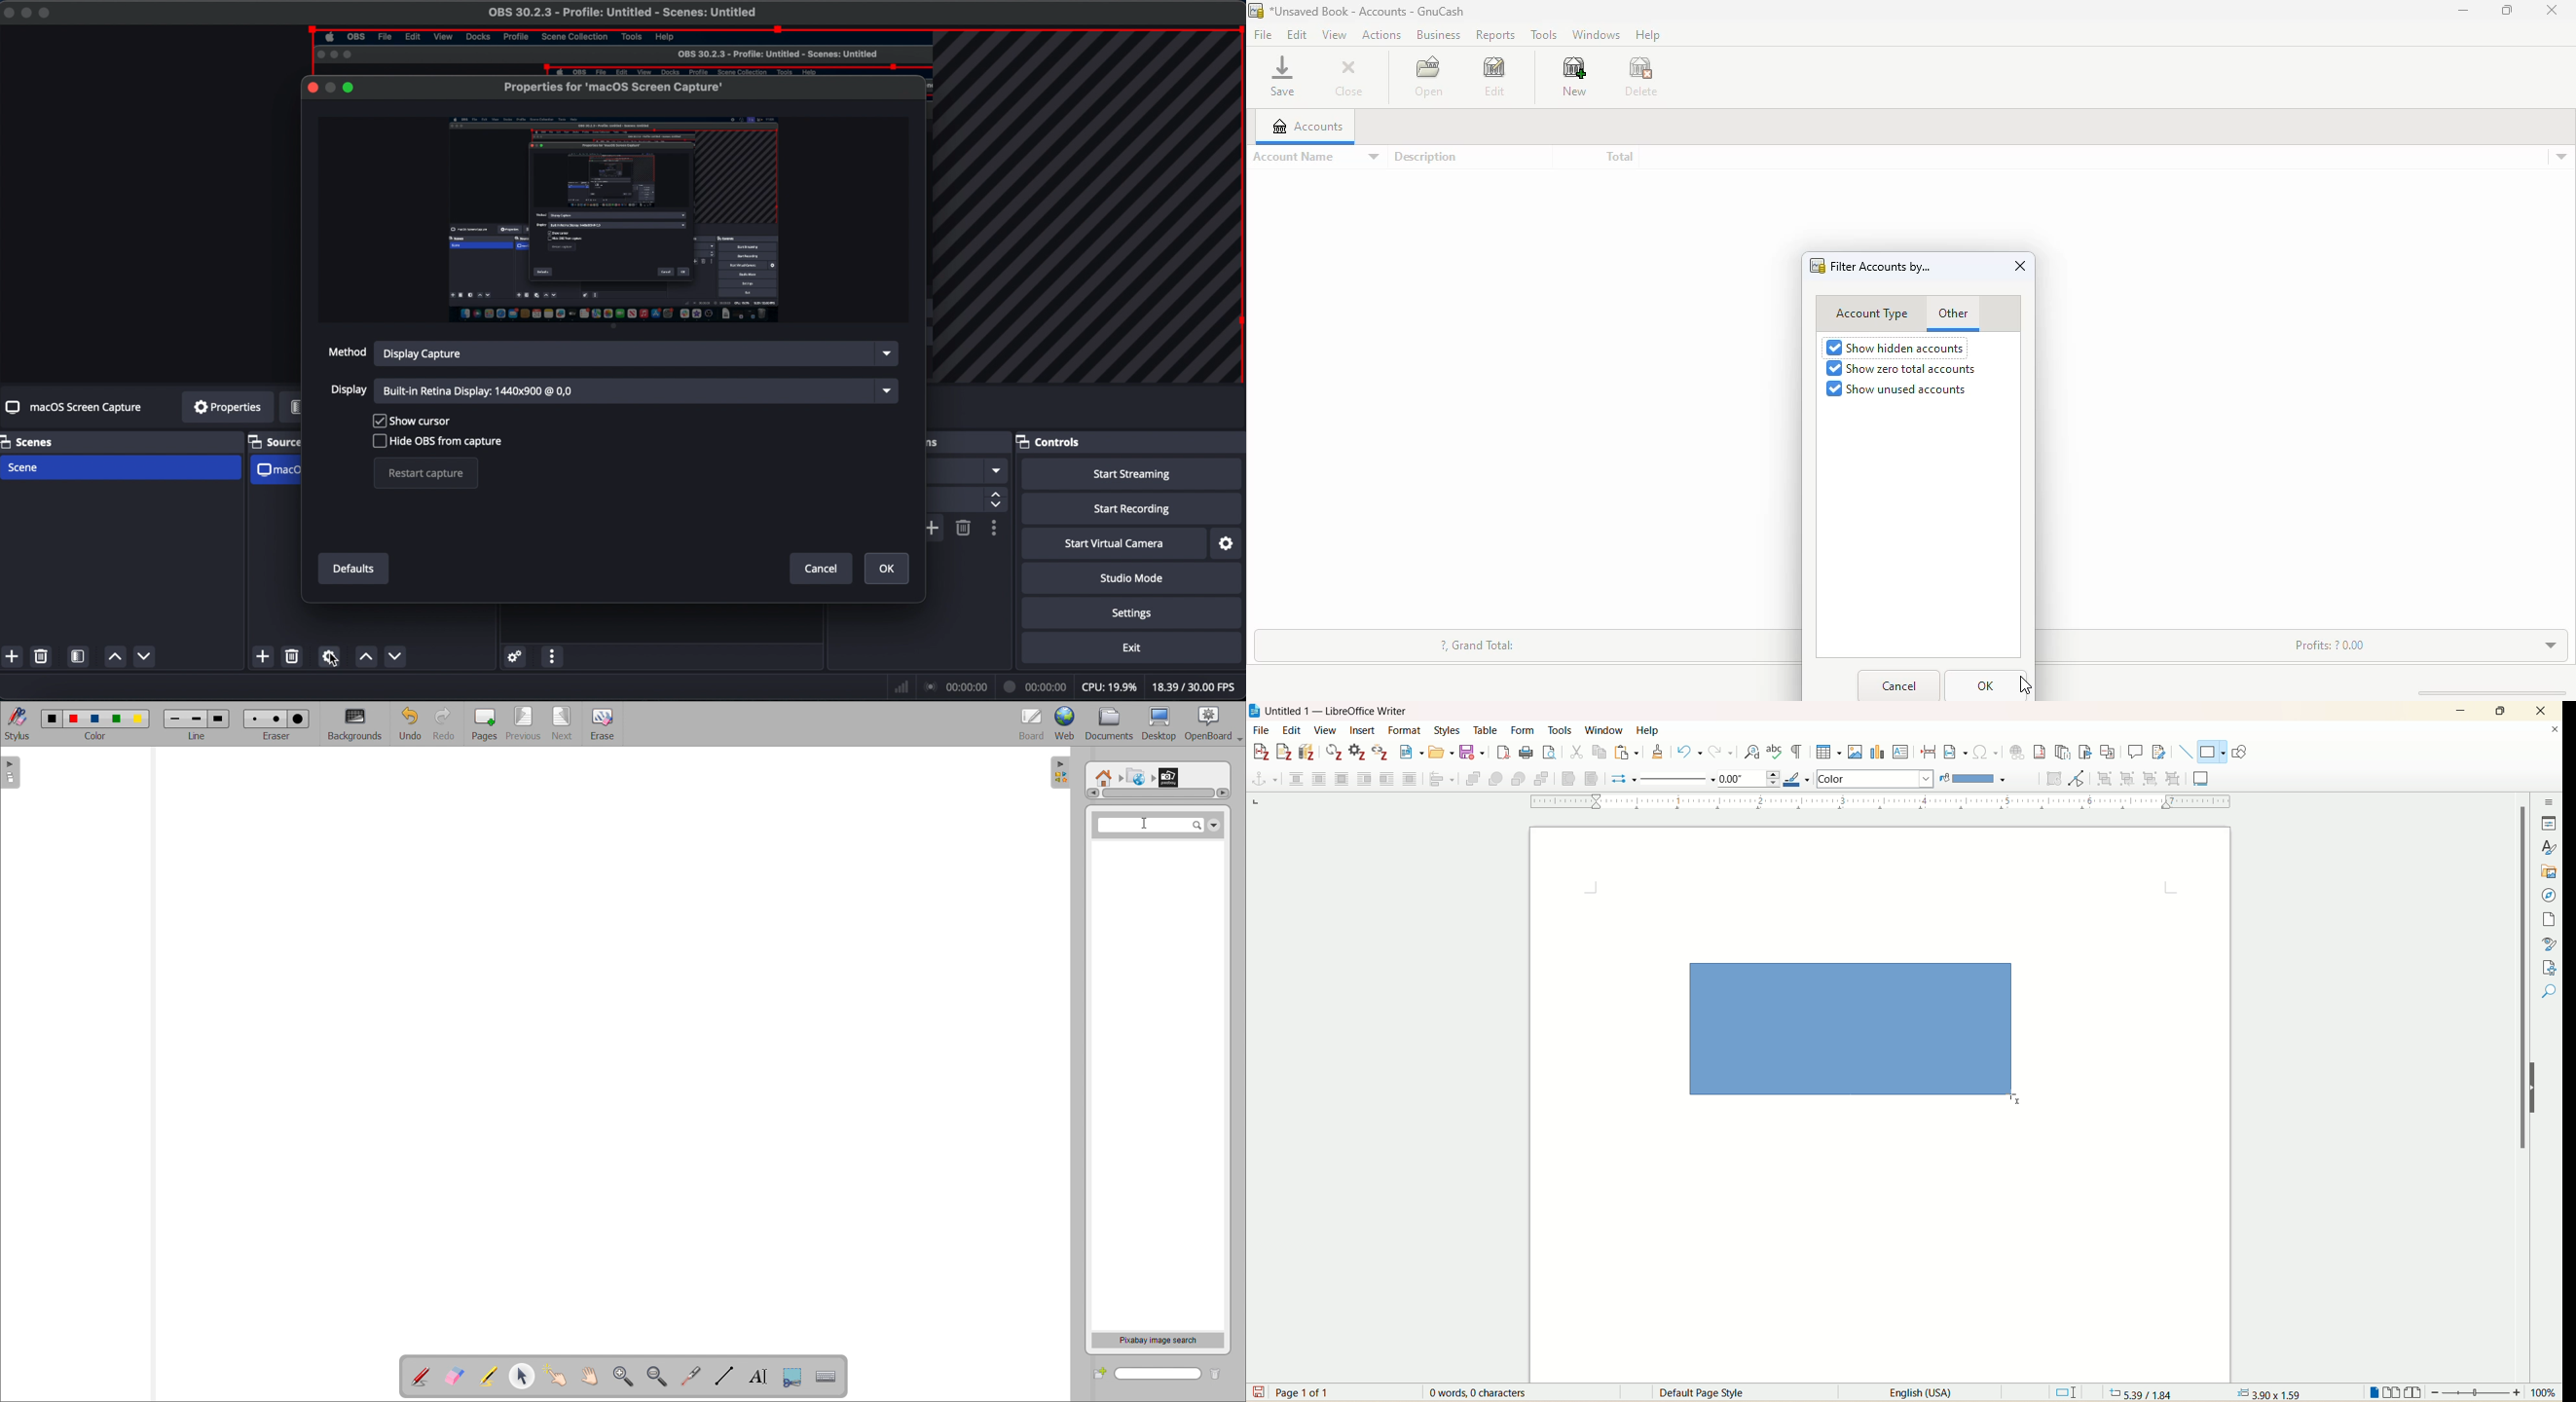  I want to click on scrollbar, so click(1159, 793).